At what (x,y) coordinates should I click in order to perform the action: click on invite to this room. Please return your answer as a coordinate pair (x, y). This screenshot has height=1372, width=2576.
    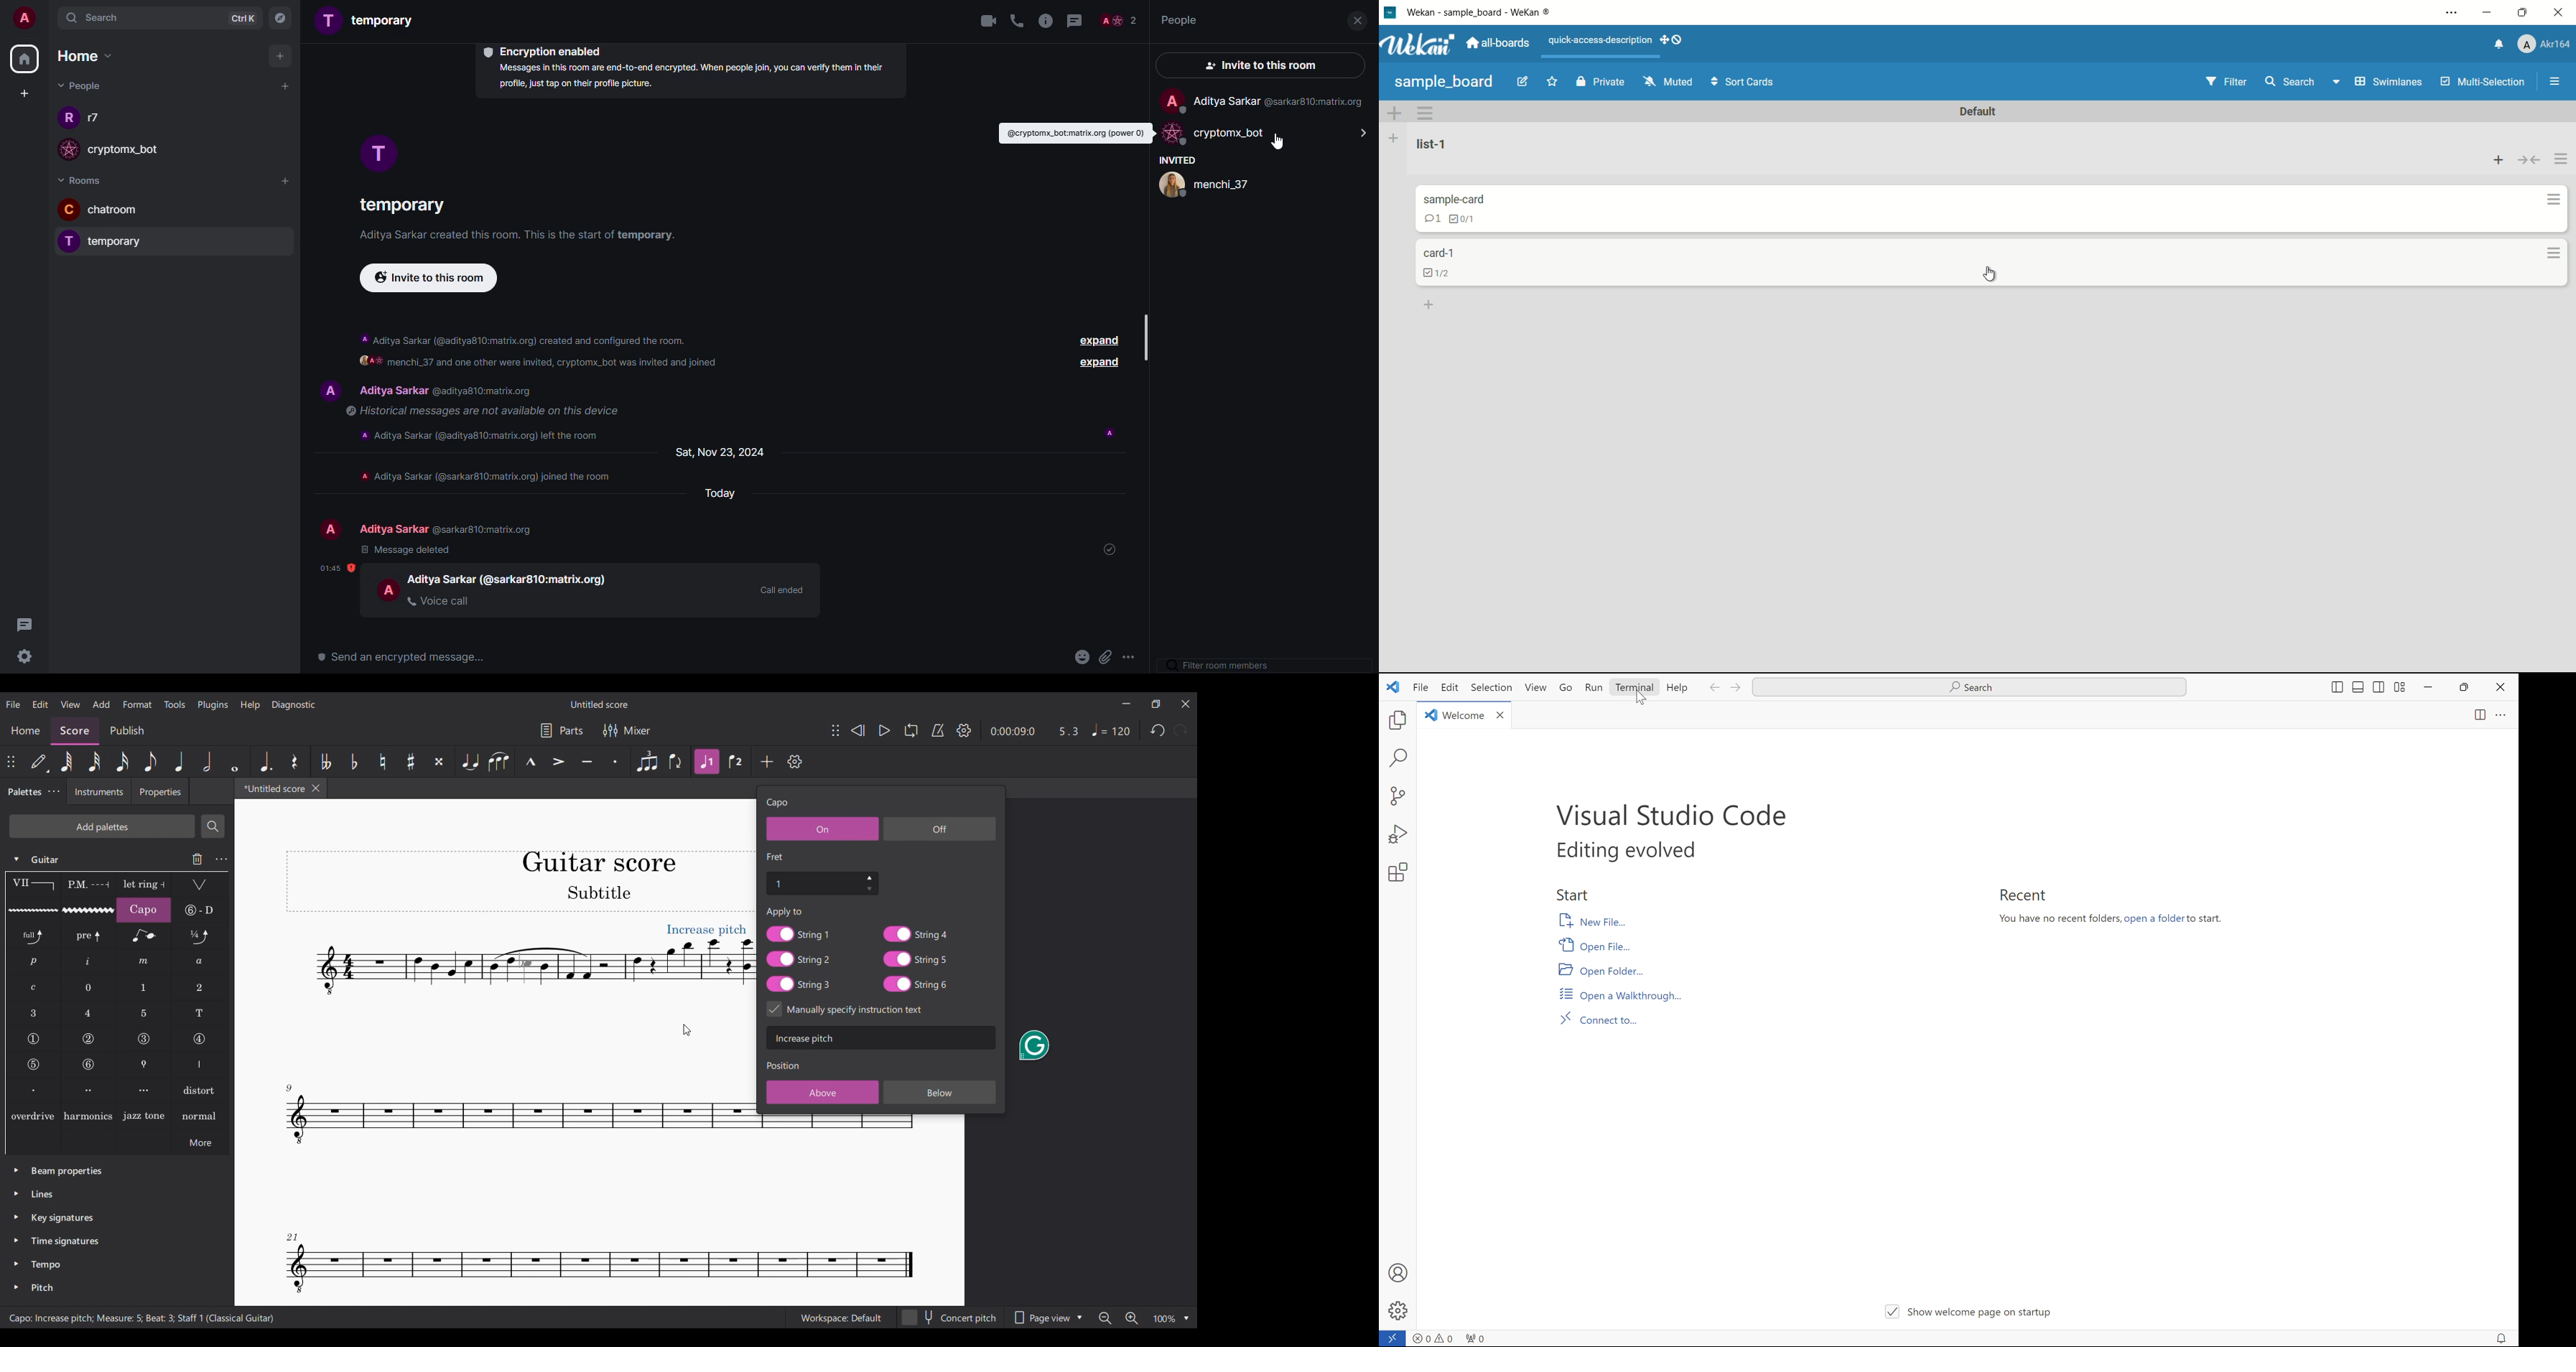
    Looking at the image, I should click on (432, 279).